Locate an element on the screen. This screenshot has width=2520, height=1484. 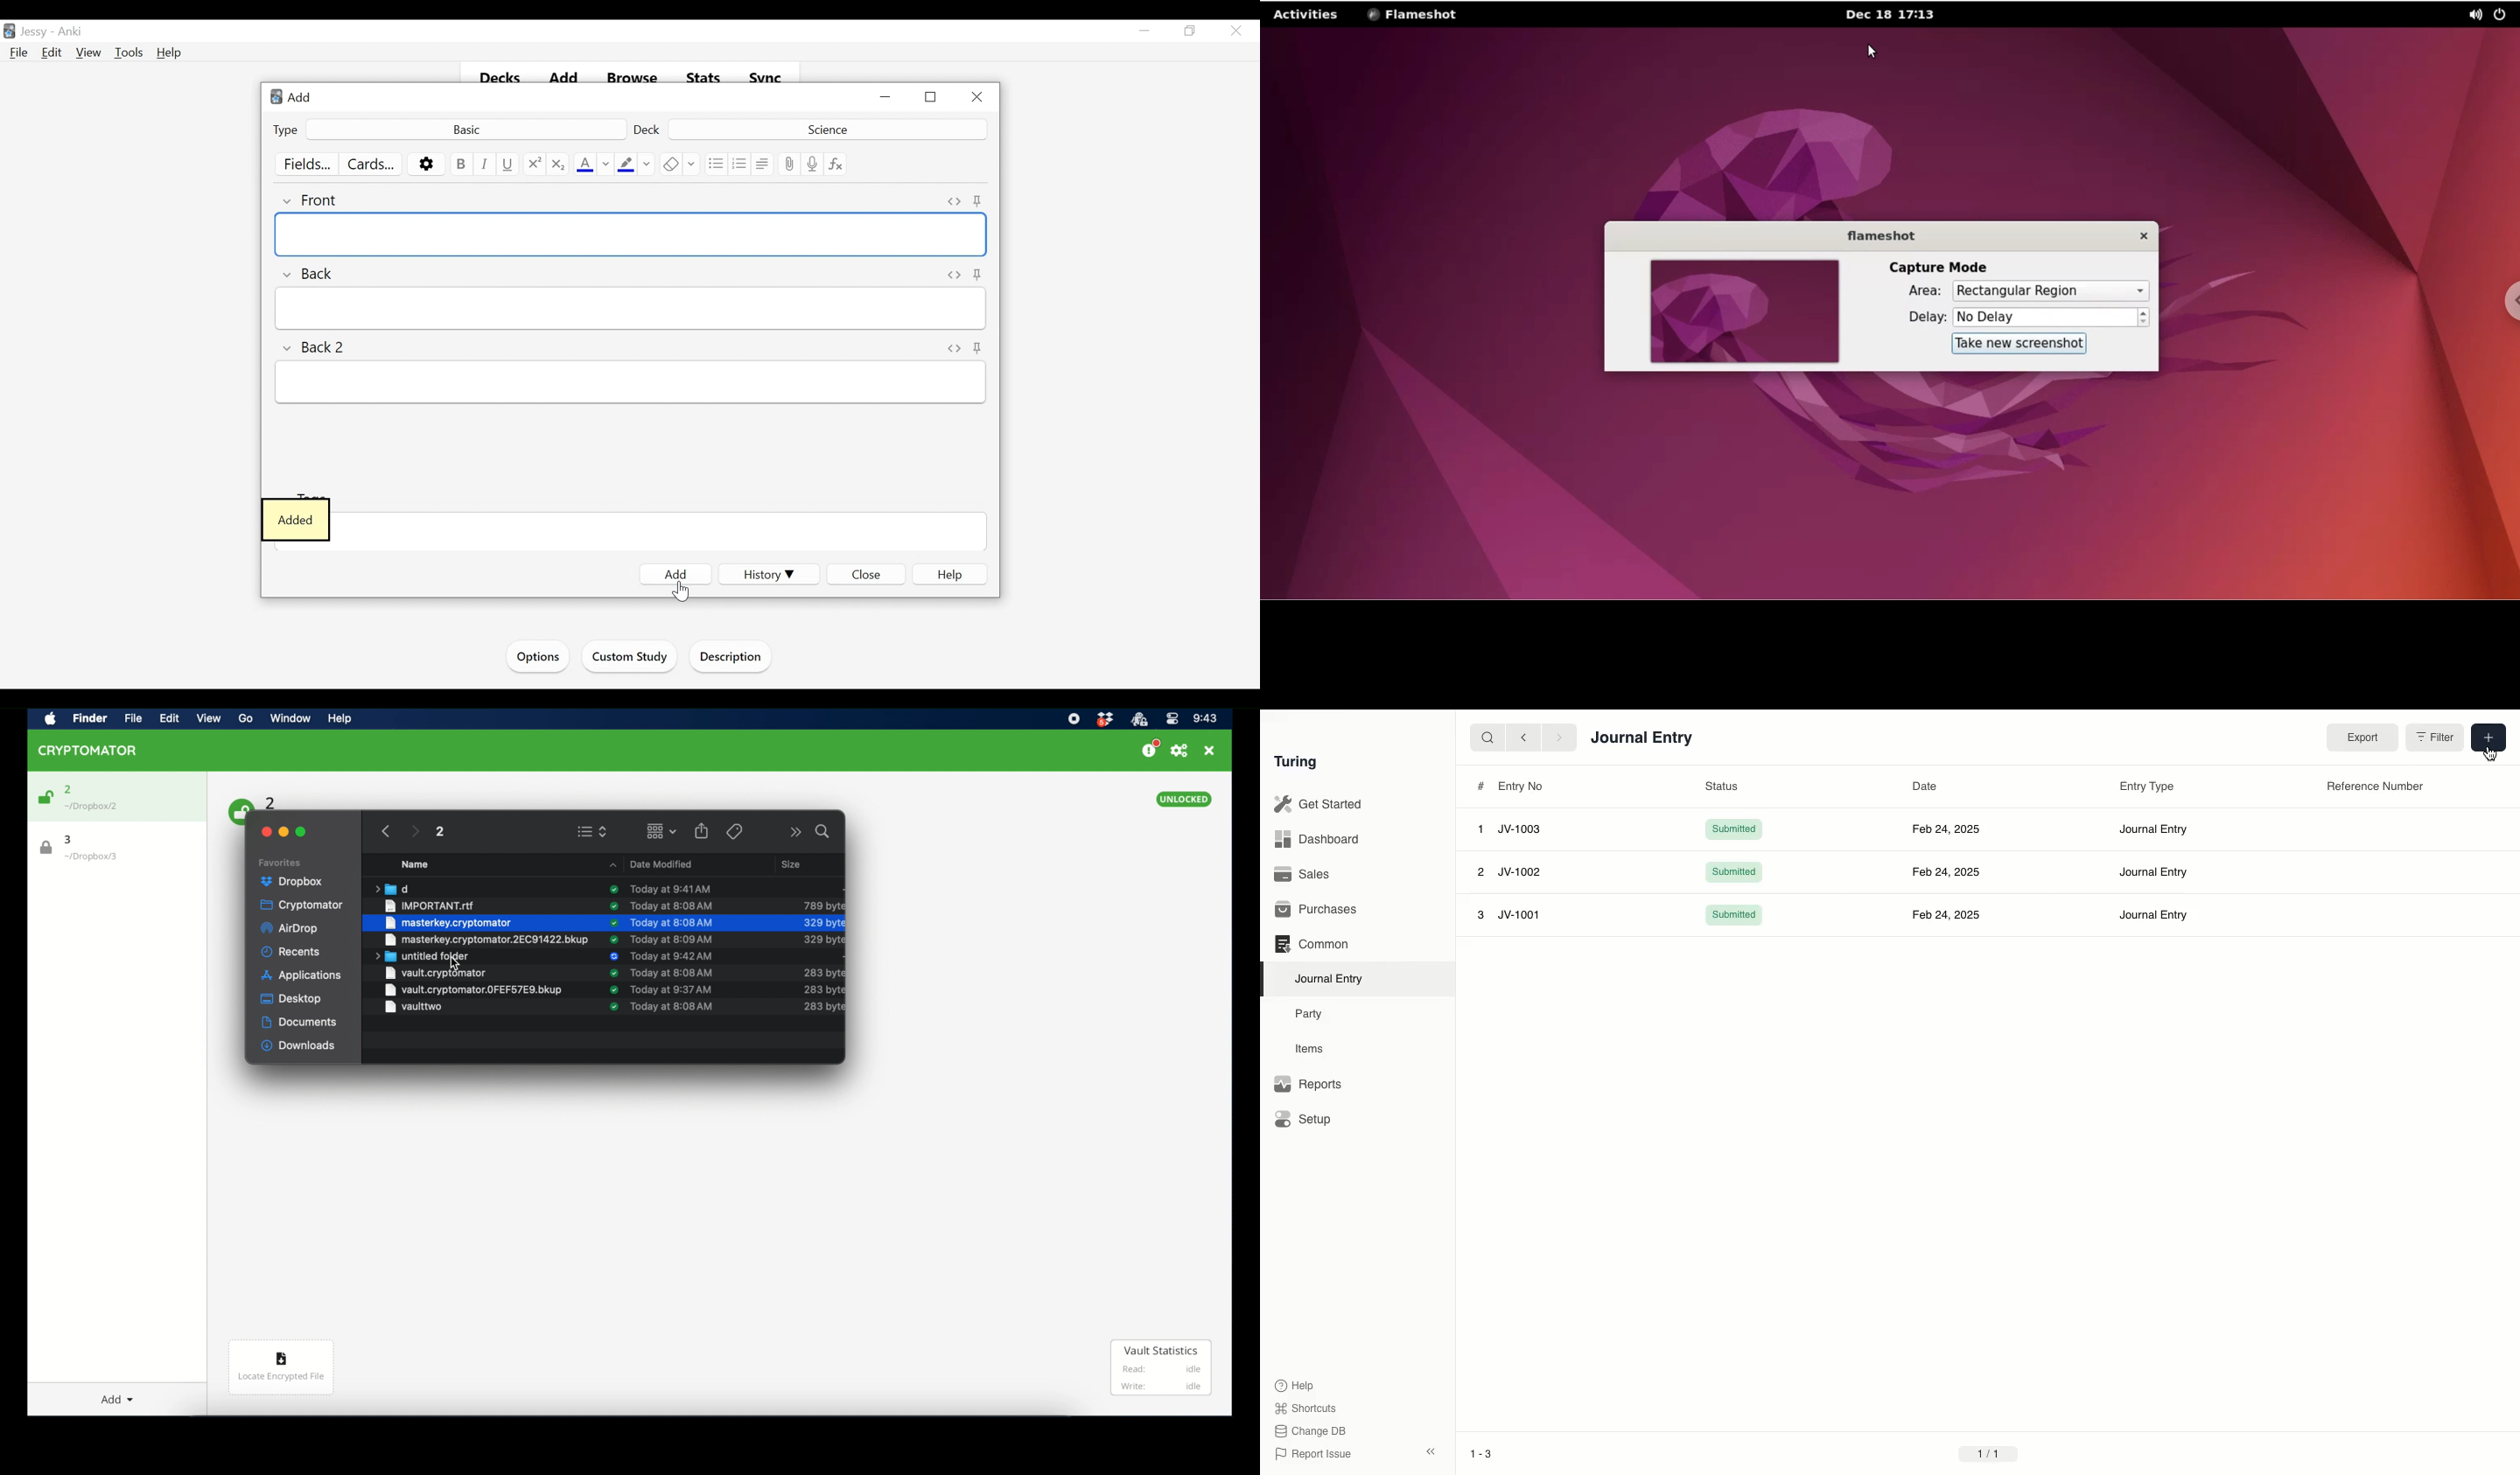
Alignment is located at coordinates (763, 164).